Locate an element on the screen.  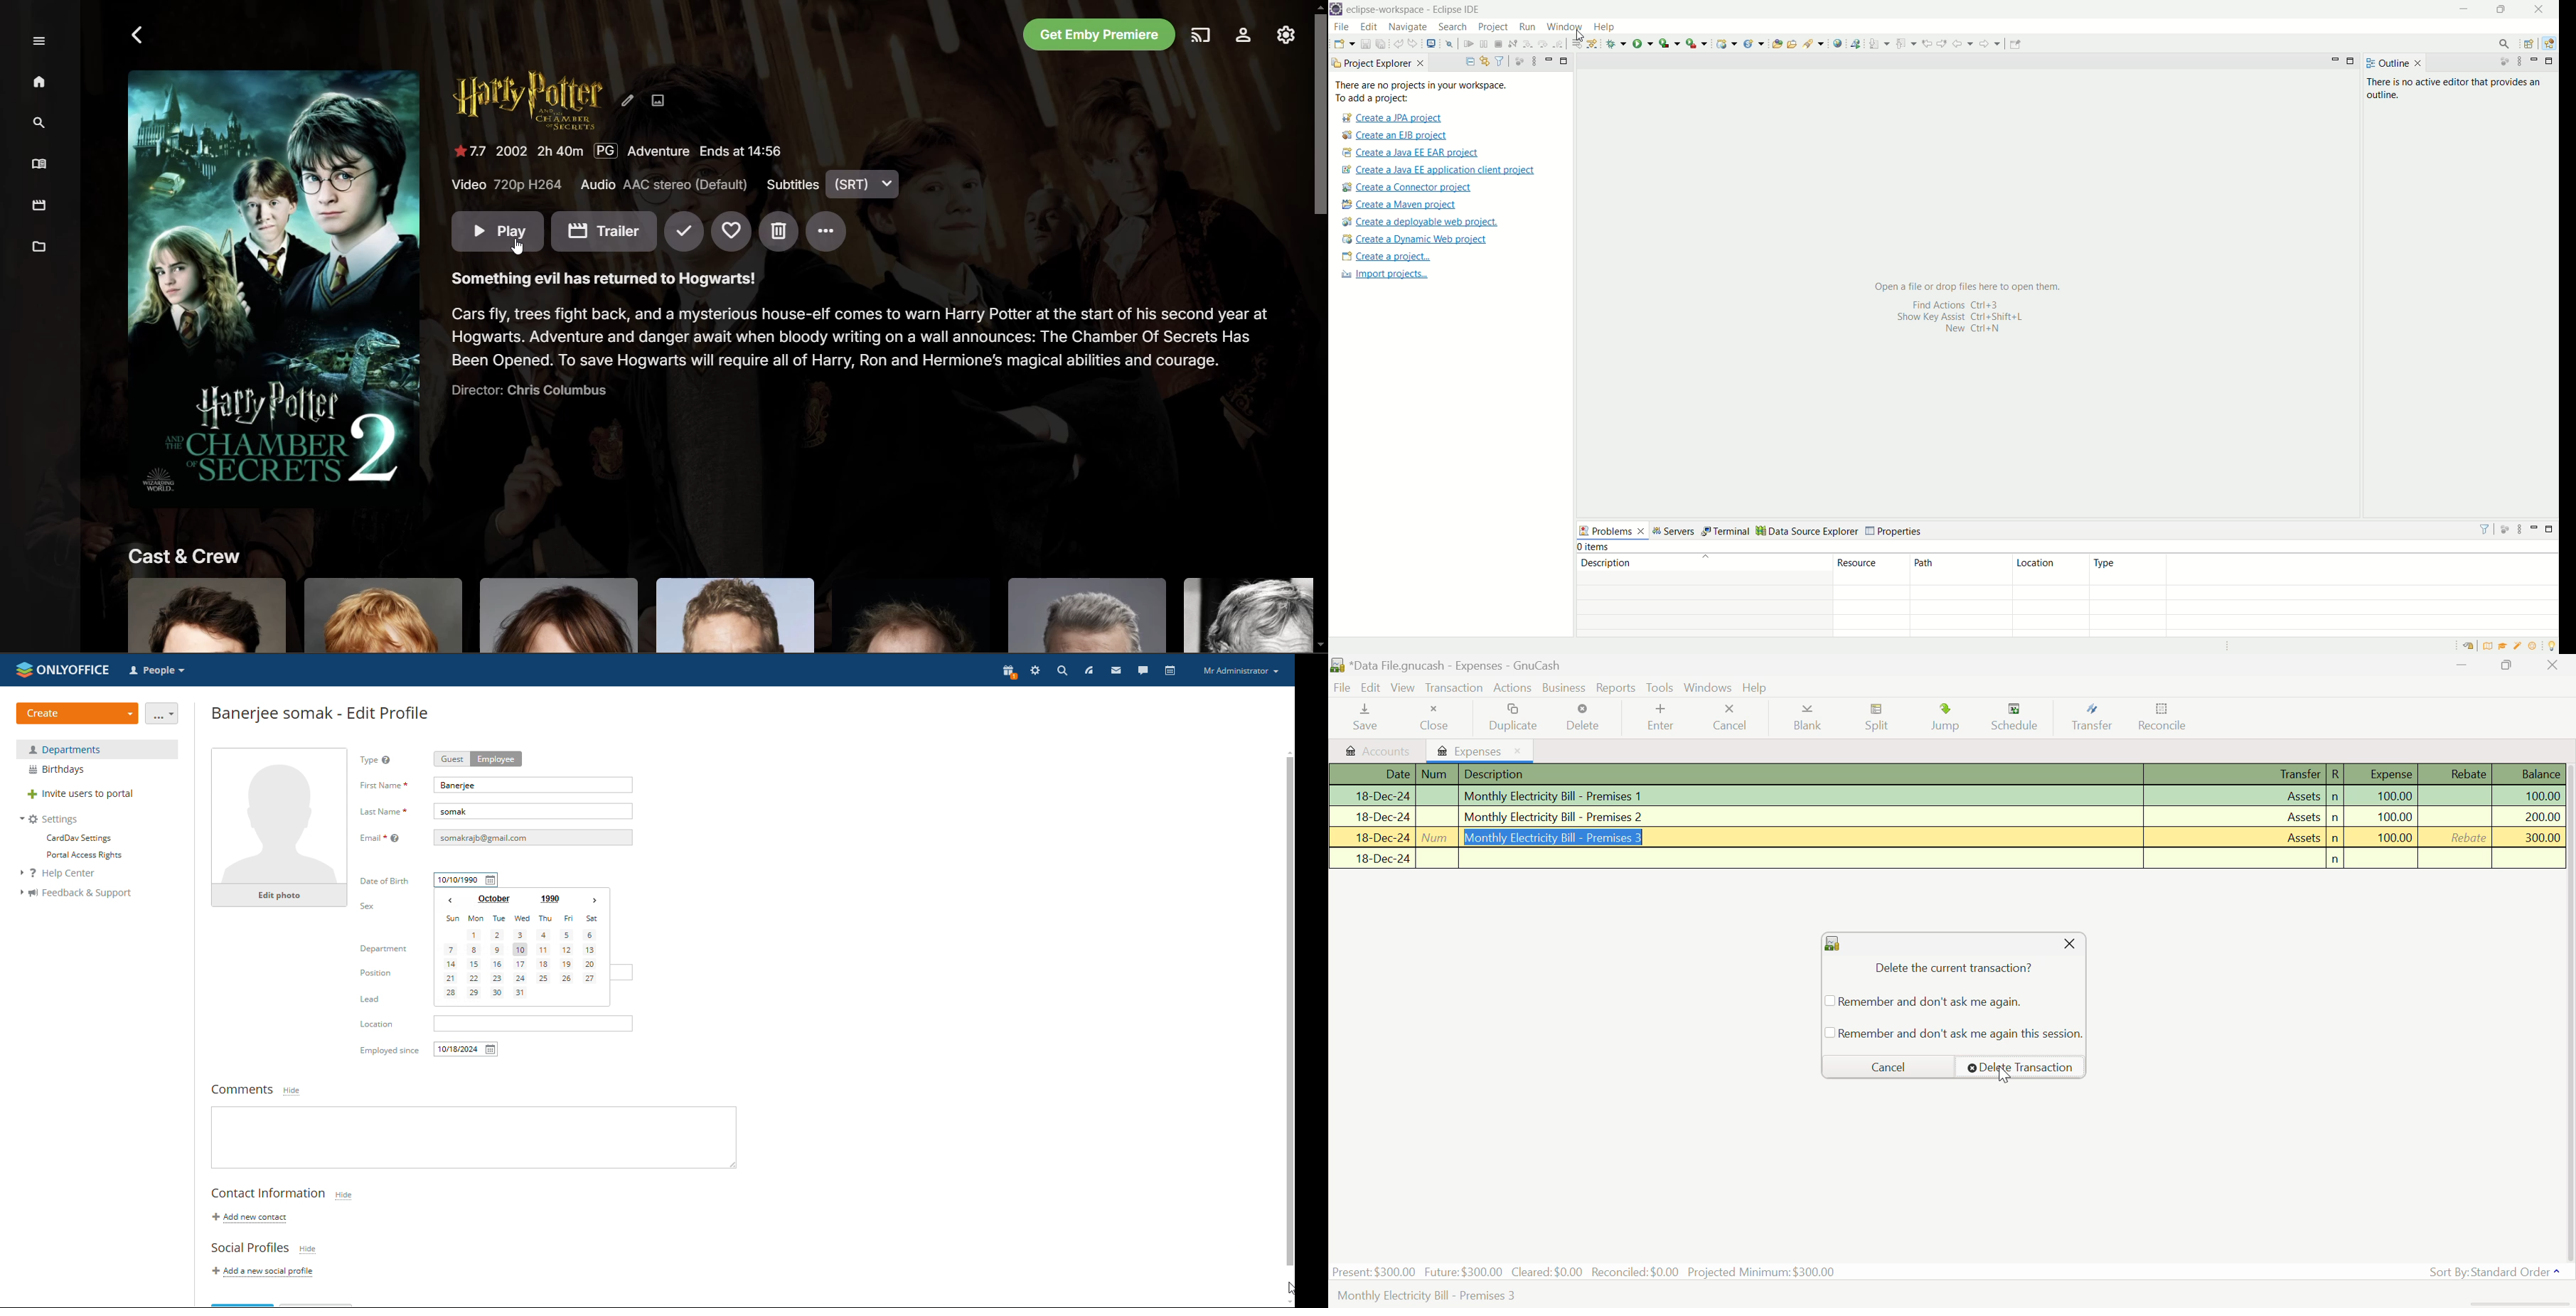
profile photo is located at coordinates (280, 816).